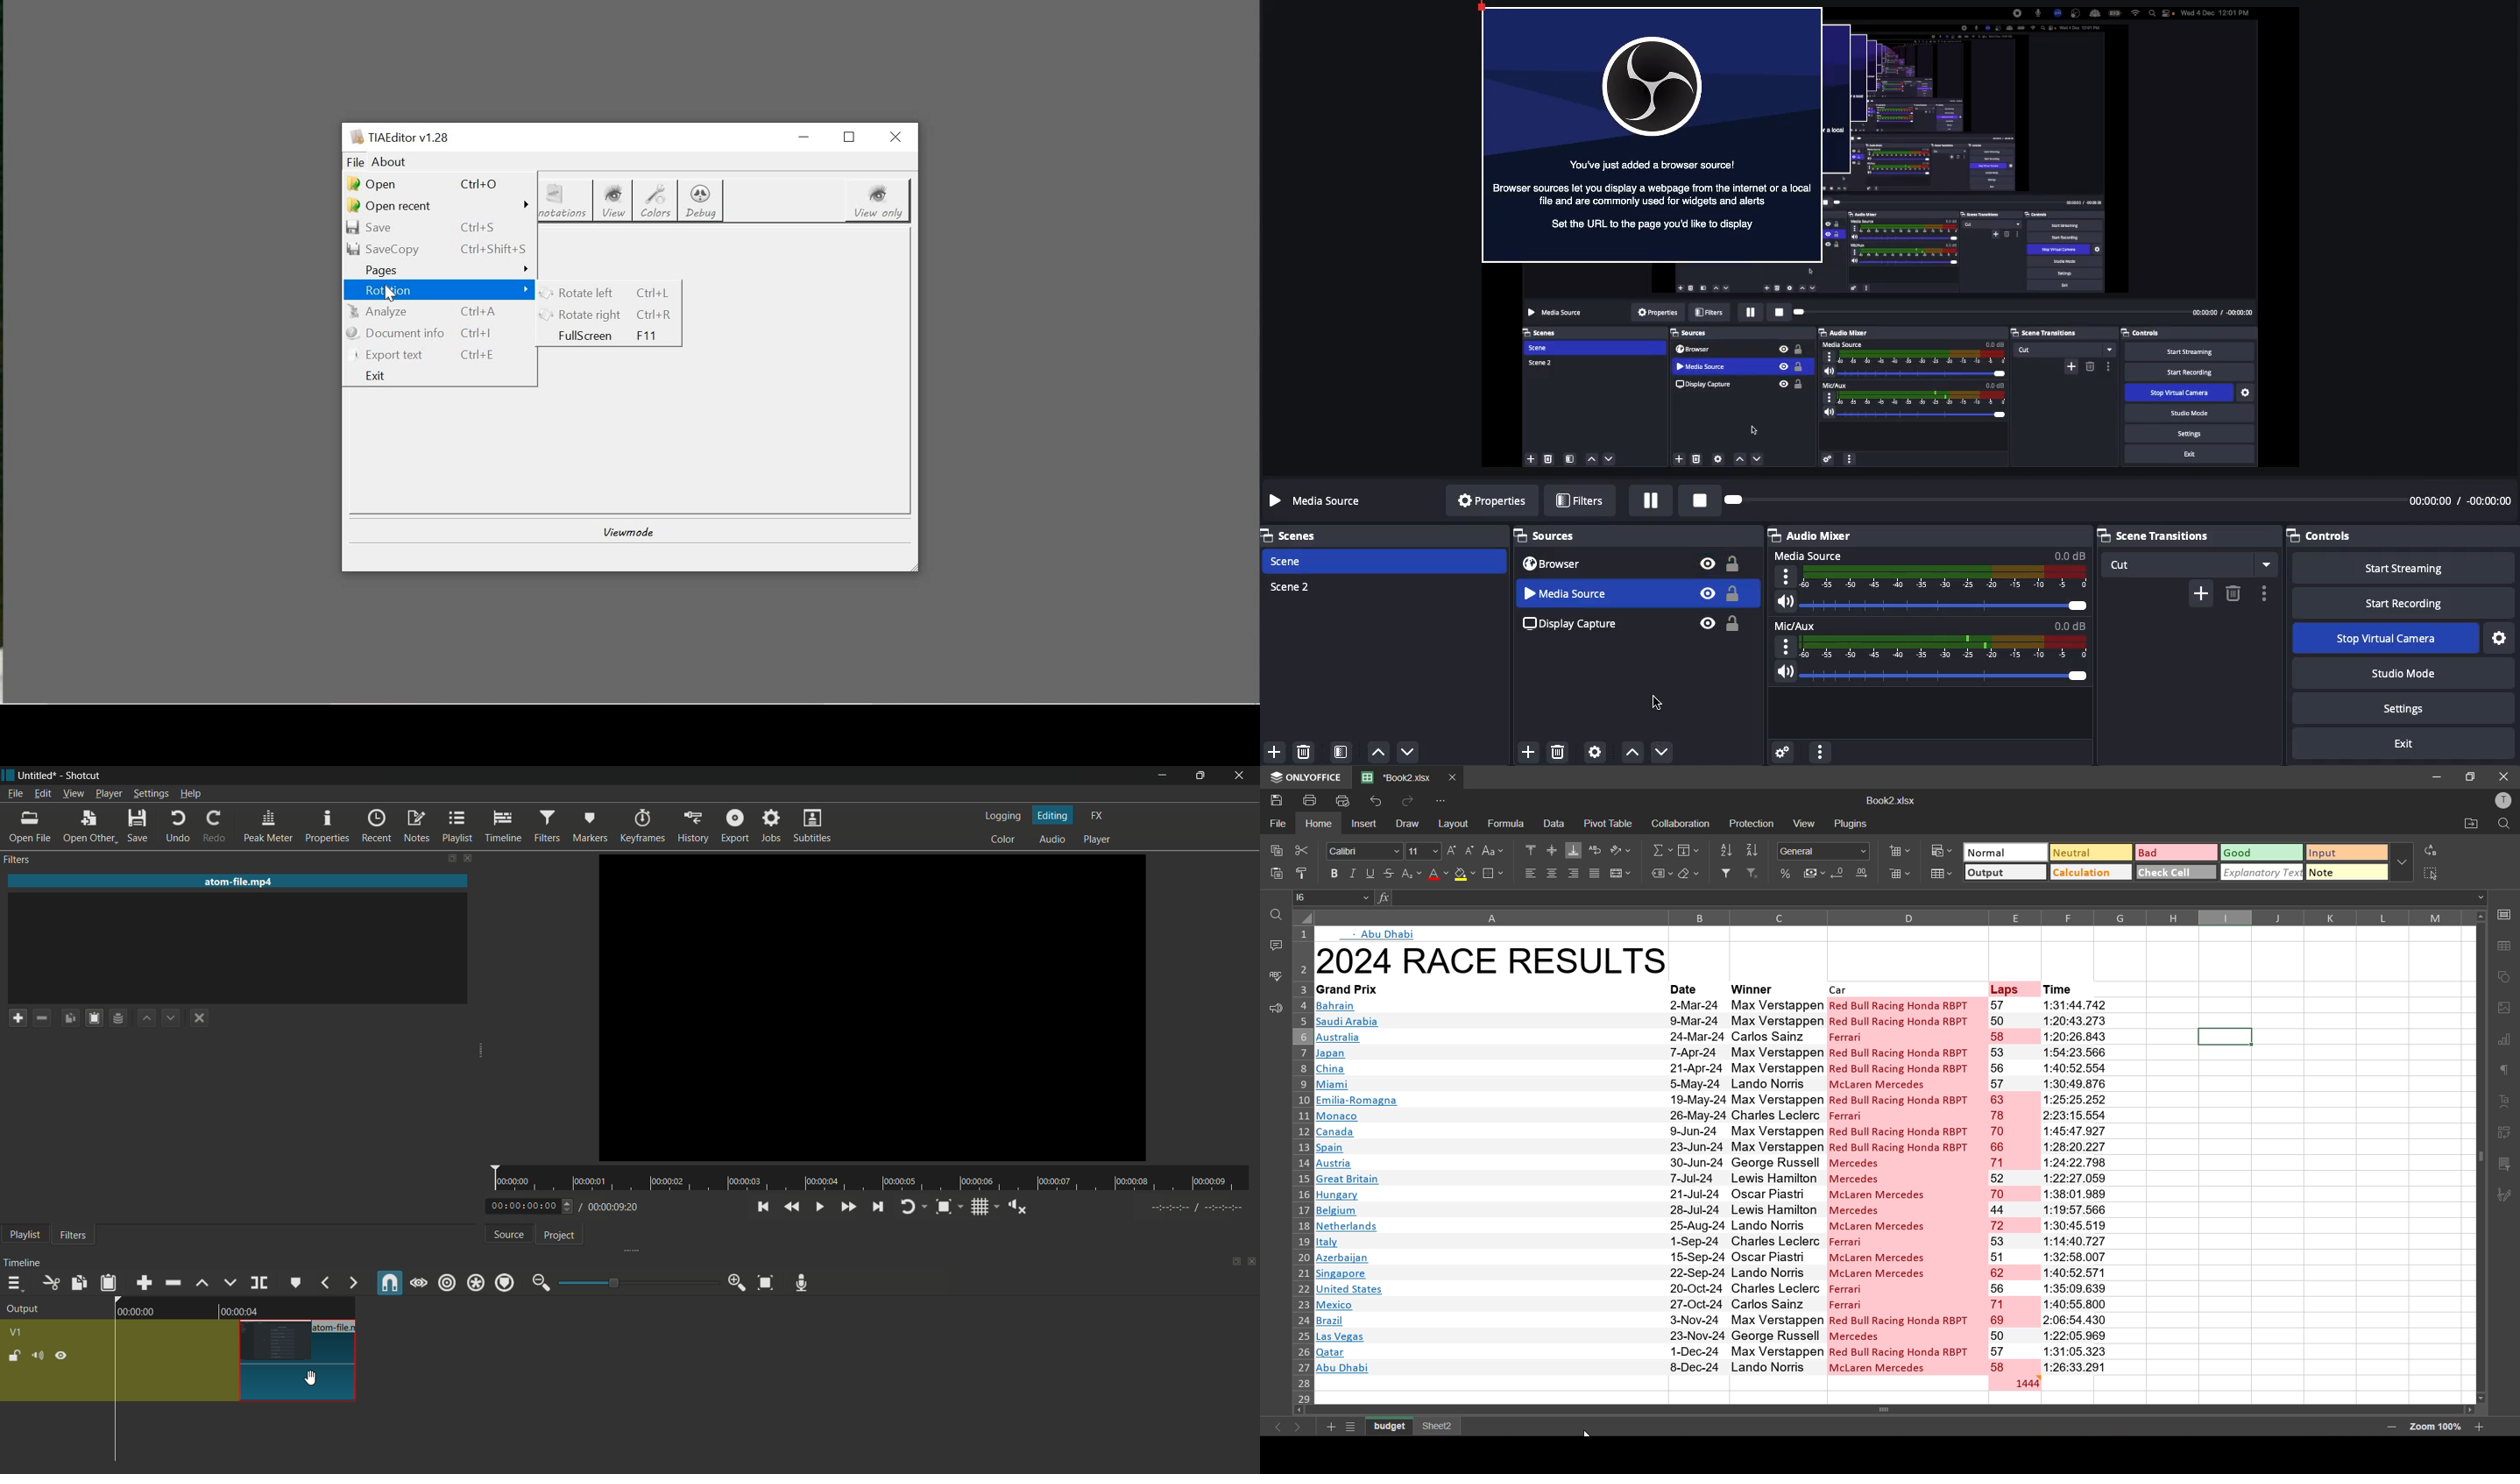 This screenshot has width=2520, height=1484. What do you see at coordinates (1437, 874) in the screenshot?
I see `font color` at bounding box center [1437, 874].